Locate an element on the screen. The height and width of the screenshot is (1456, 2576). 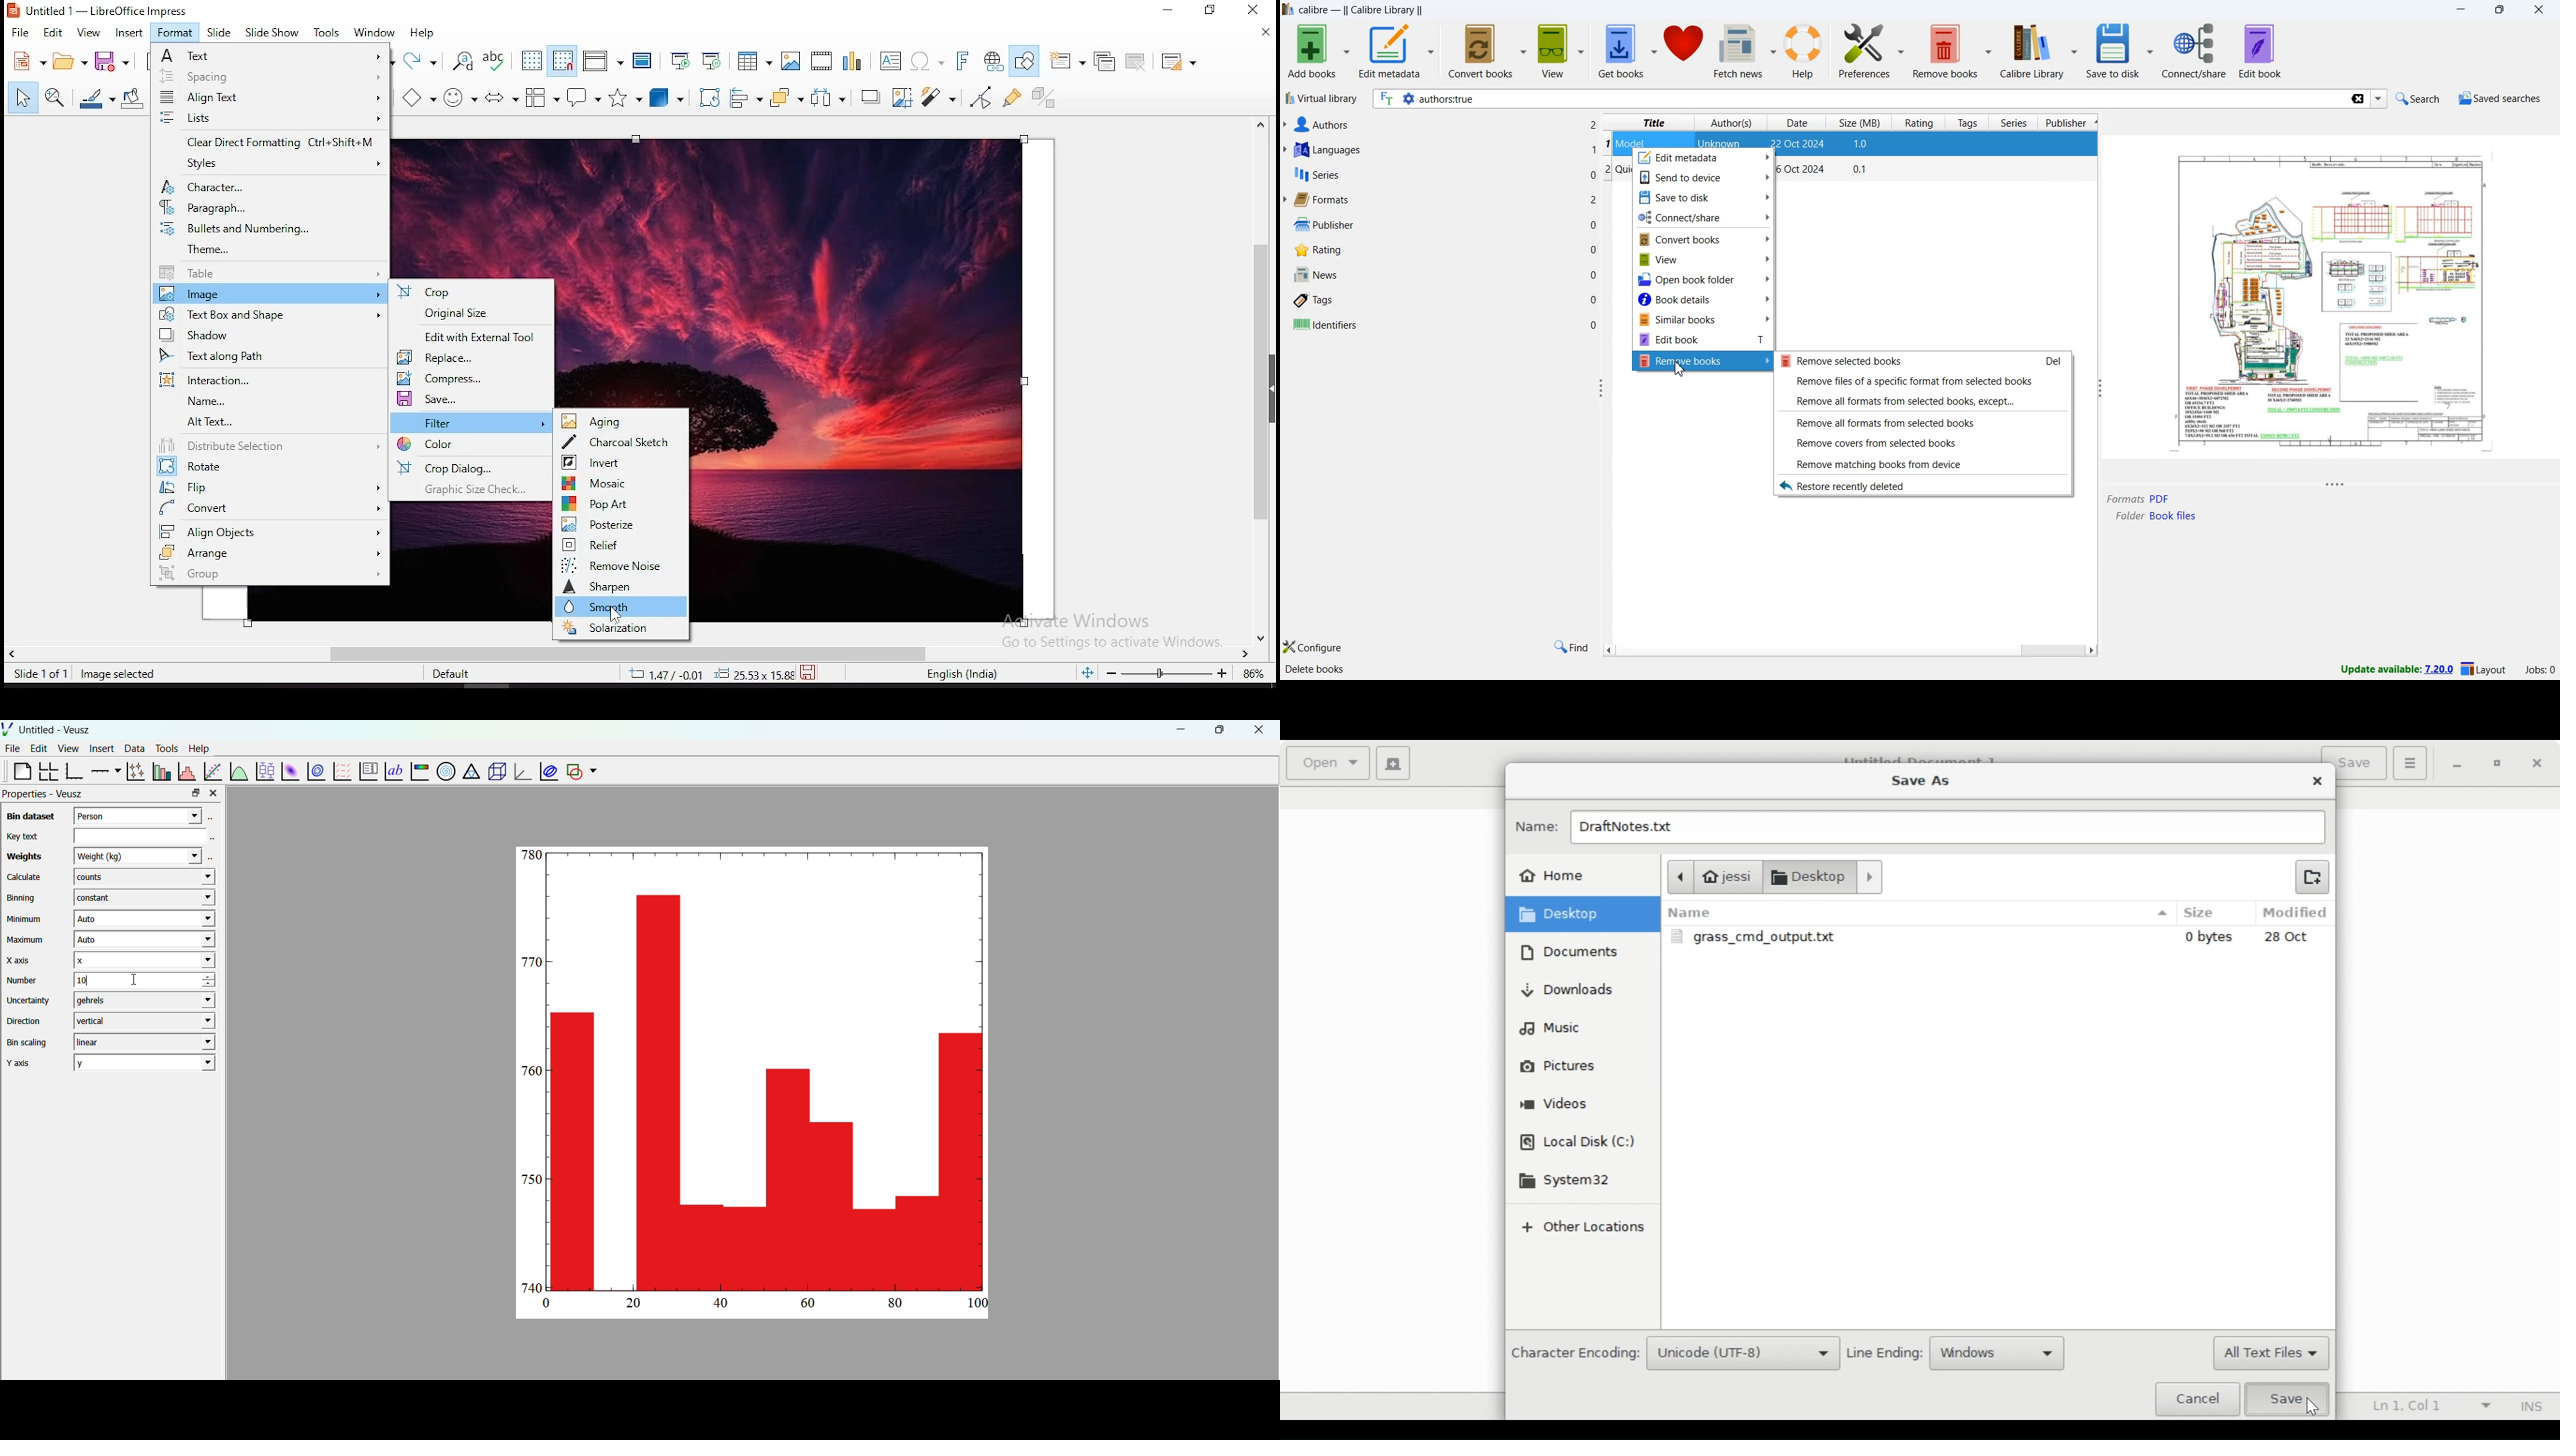
scroll bar is located at coordinates (631, 652).